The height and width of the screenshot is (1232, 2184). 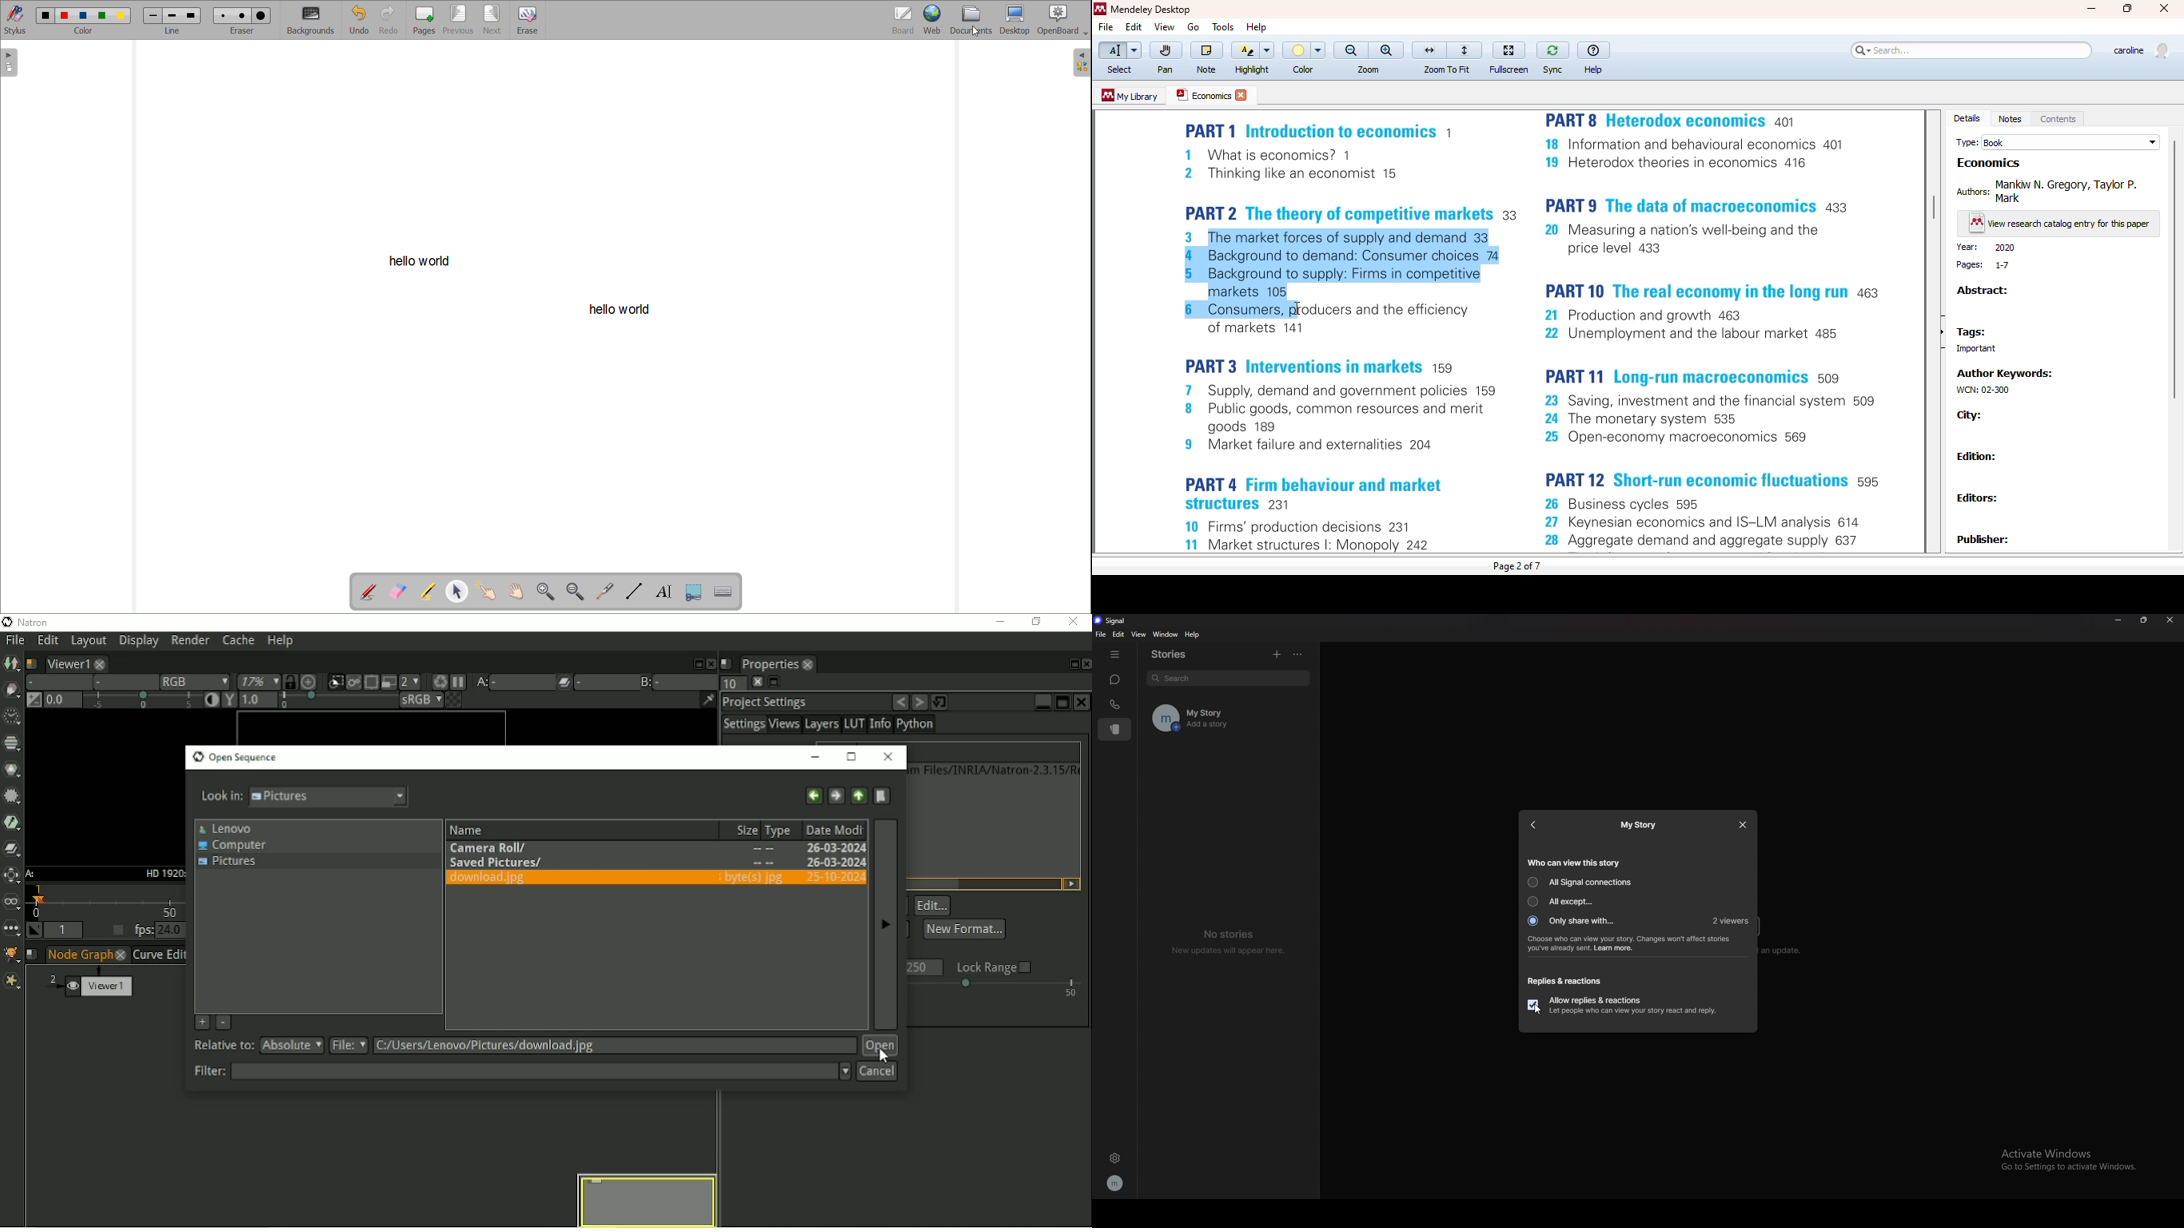 I want to click on vertical scroll bar, so click(x=1934, y=209).